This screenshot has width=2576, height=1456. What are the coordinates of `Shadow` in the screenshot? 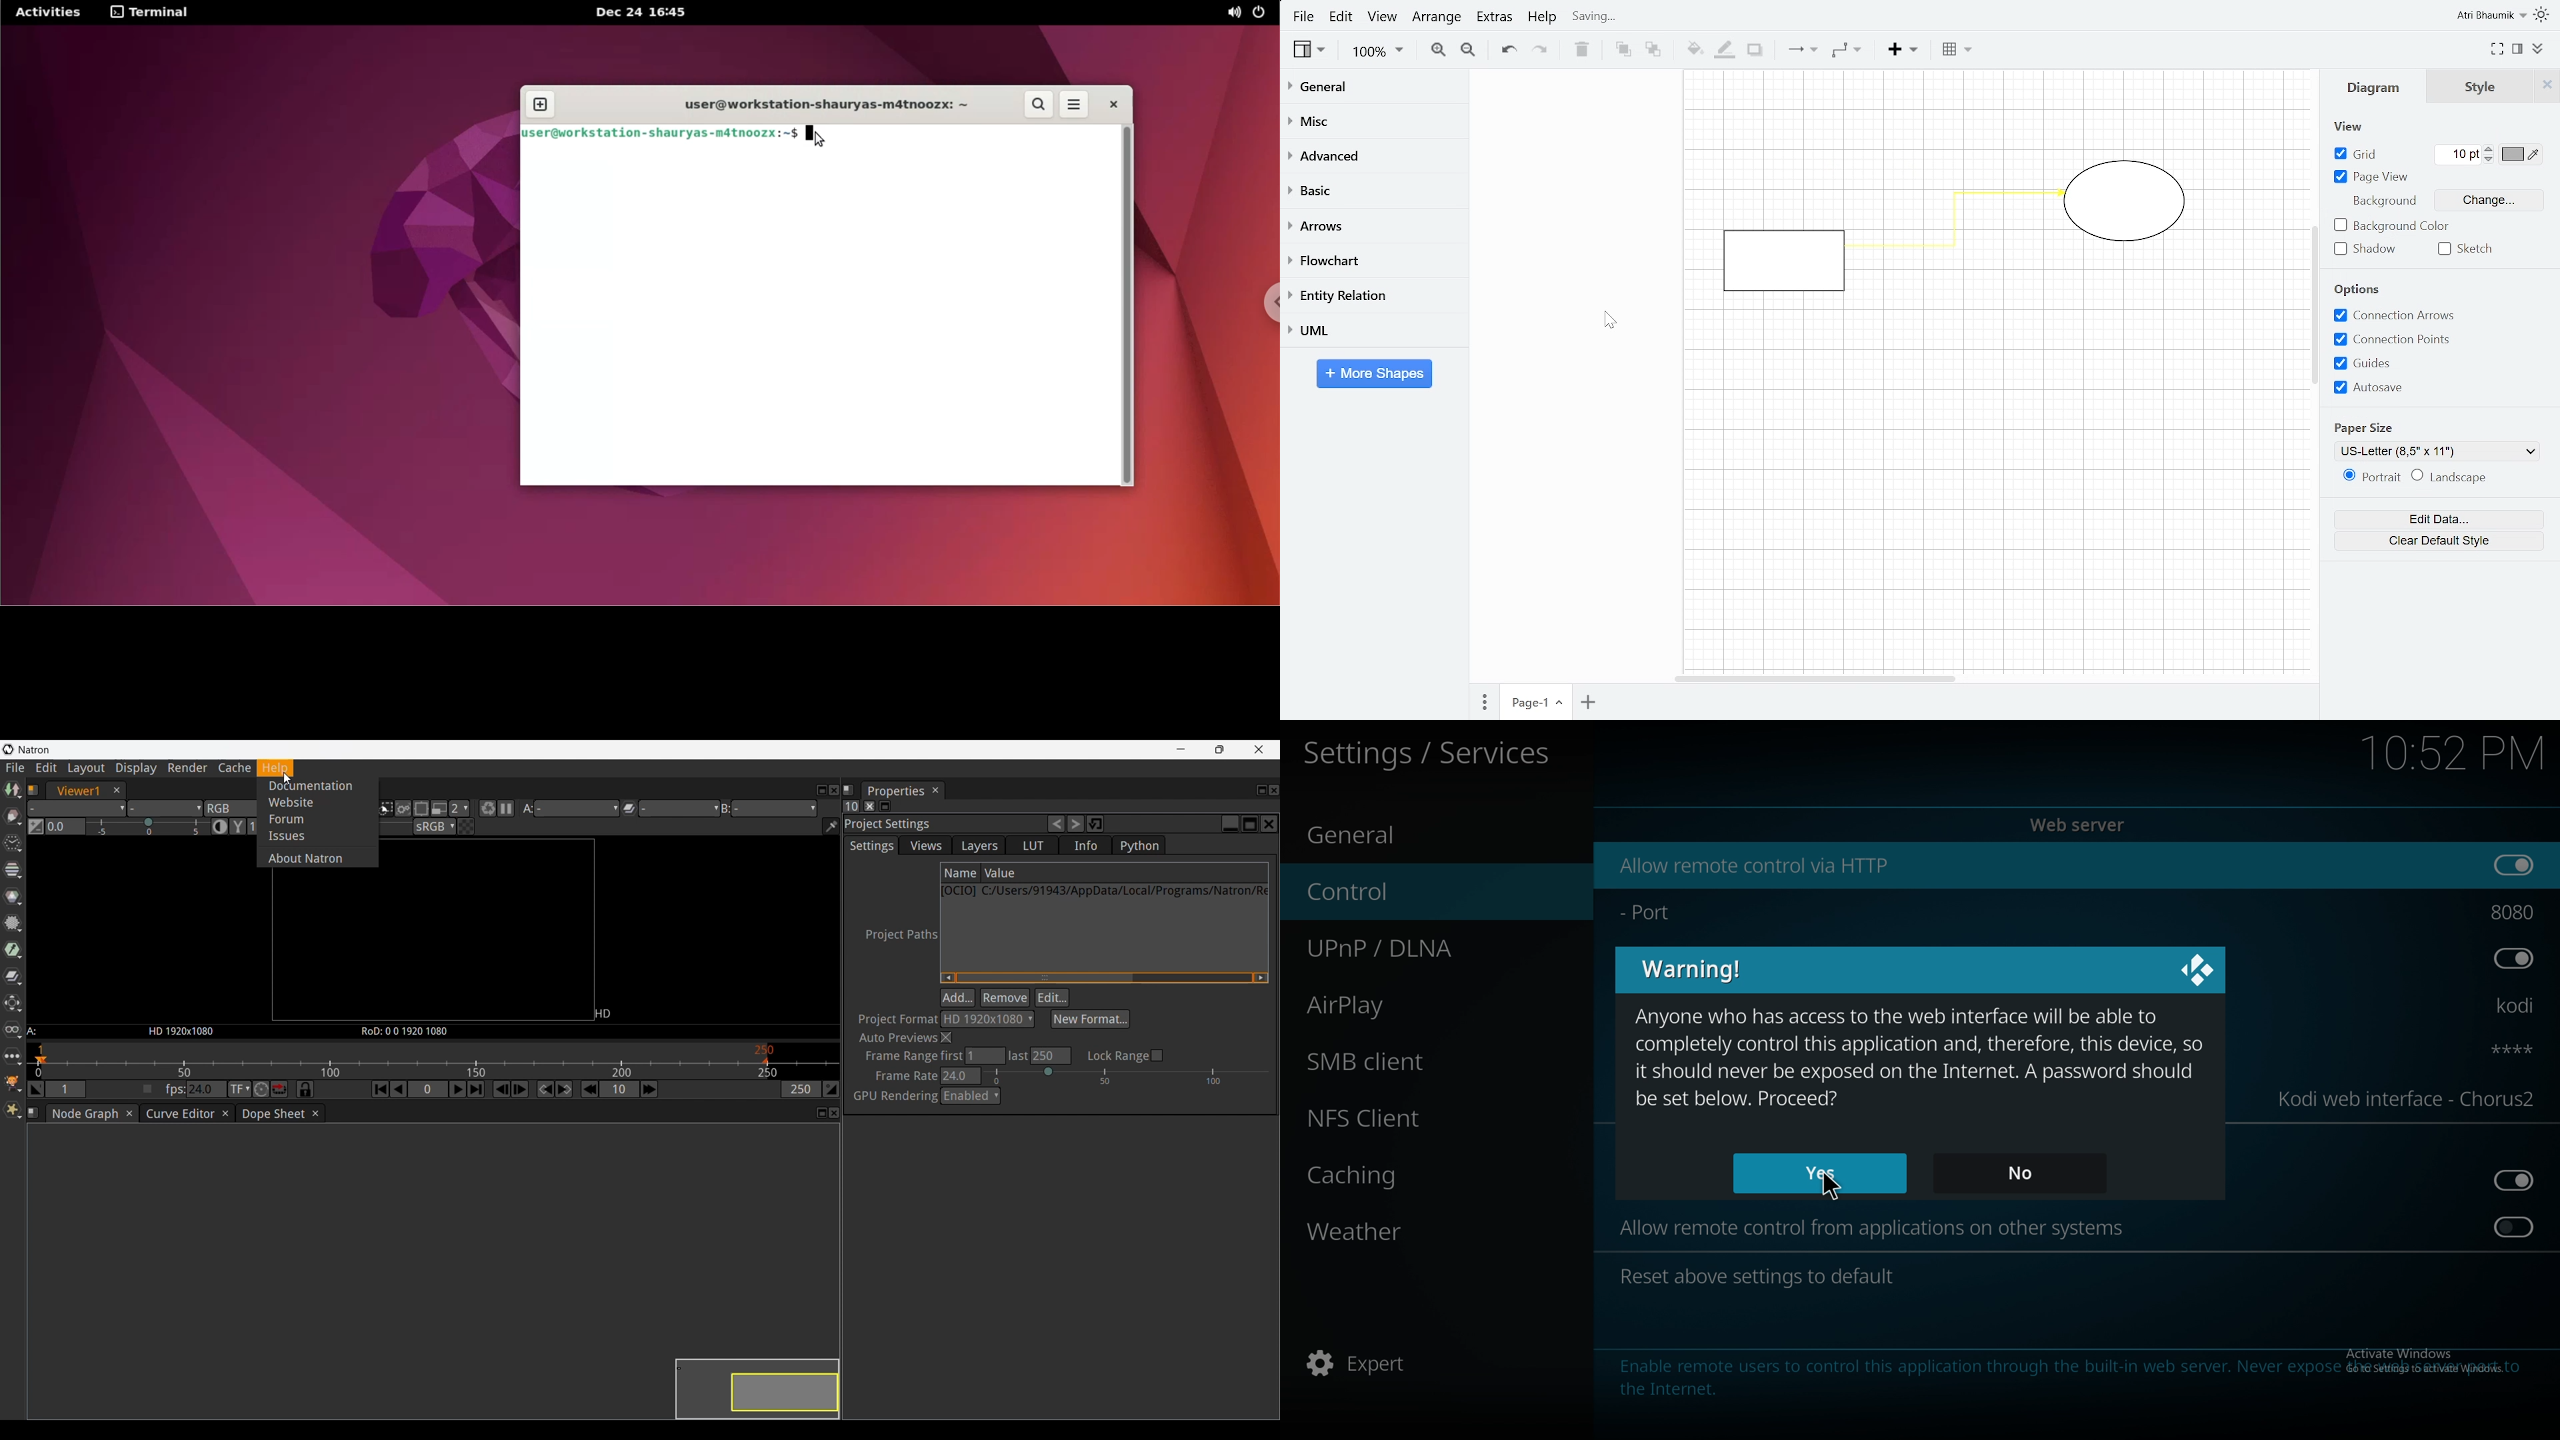 It's located at (1754, 50).